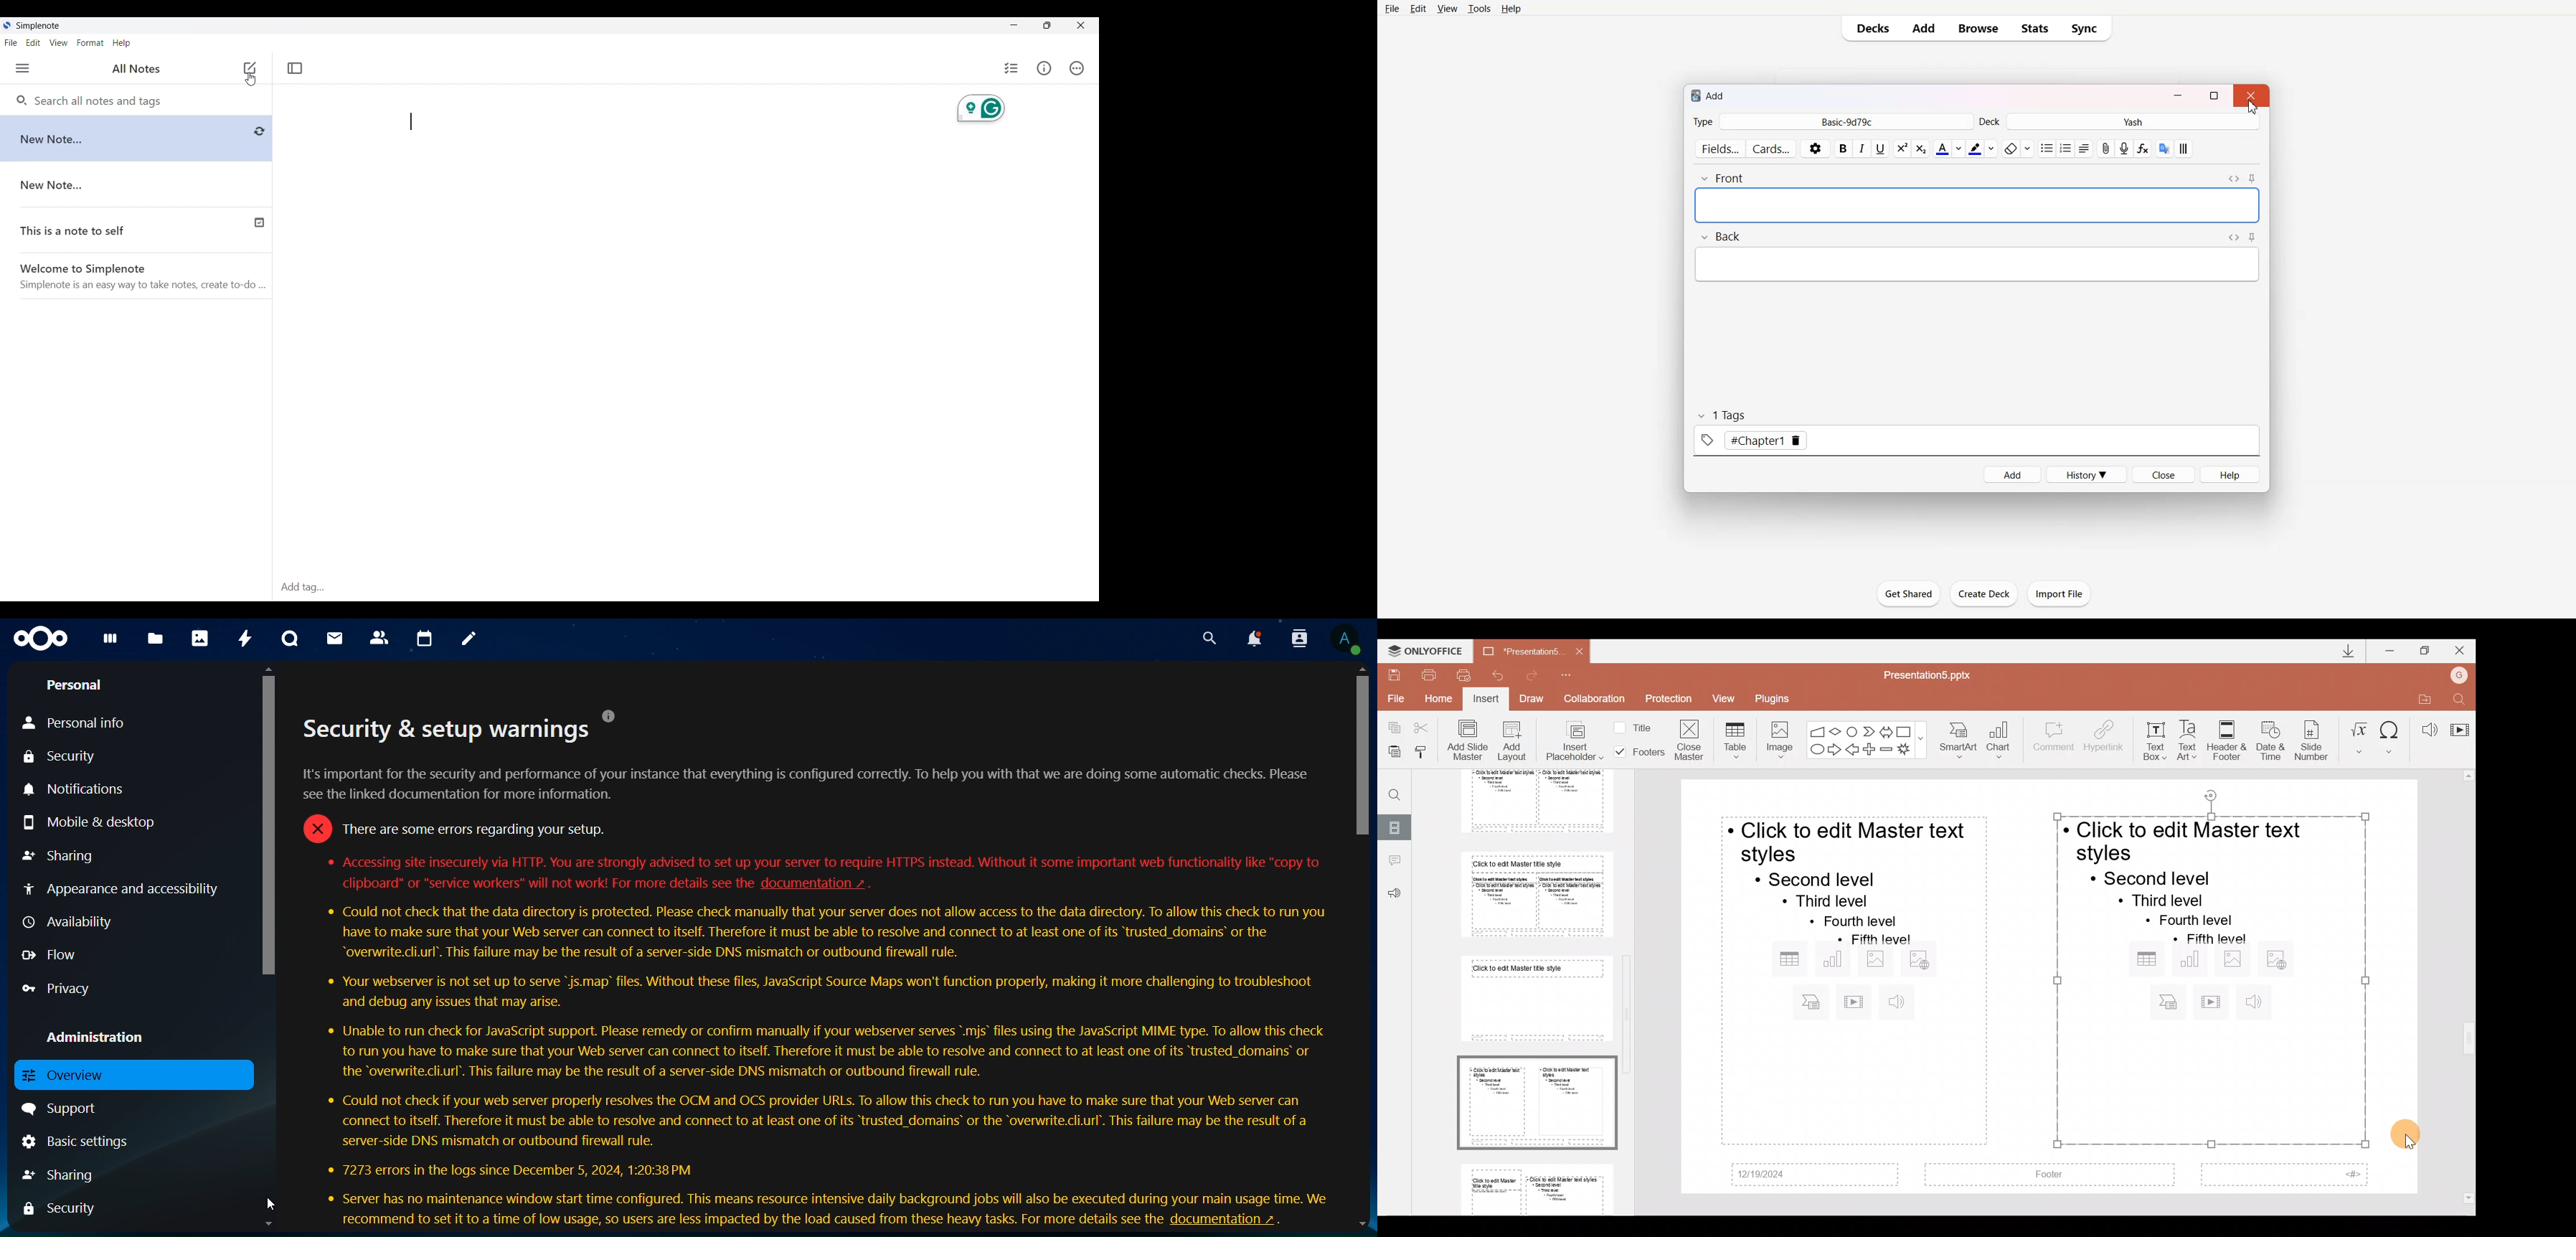  What do you see at coordinates (1629, 985) in the screenshot?
I see `Scroll bar` at bounding box center [1629, 985].